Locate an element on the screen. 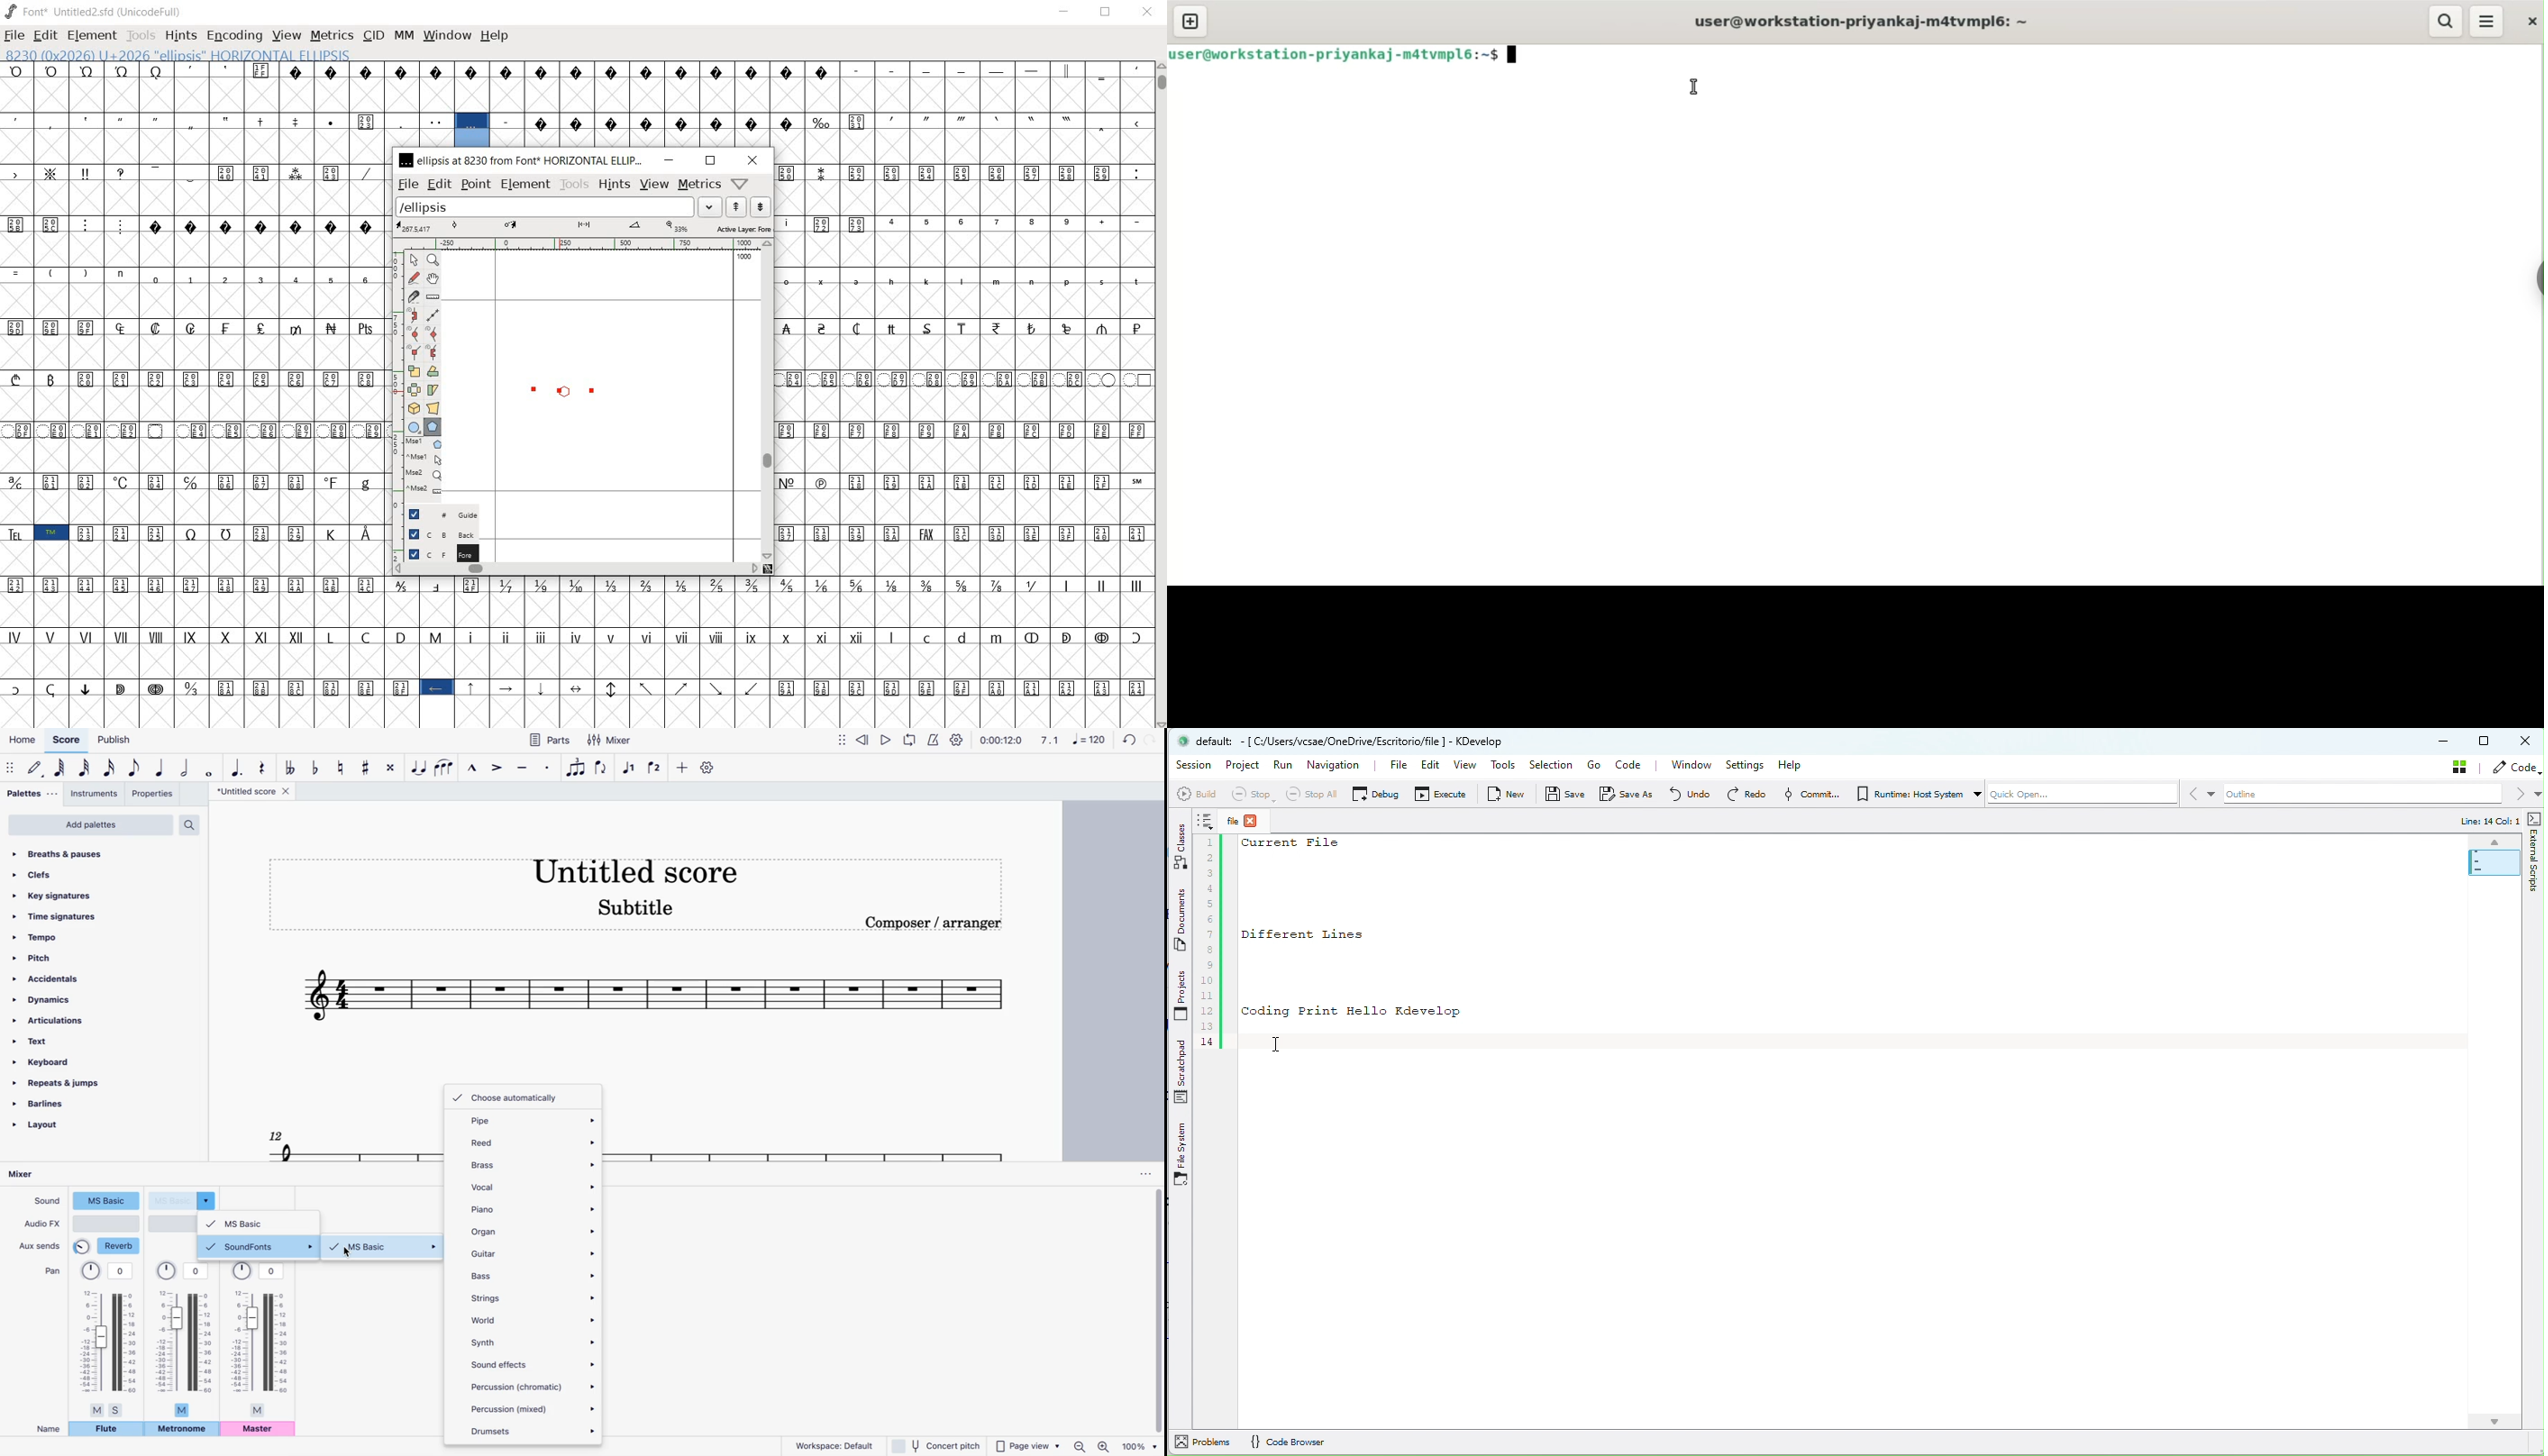 The width and height of the screenshot is (2548, 1456). RESTORE is located at coordinates (1106, 12).